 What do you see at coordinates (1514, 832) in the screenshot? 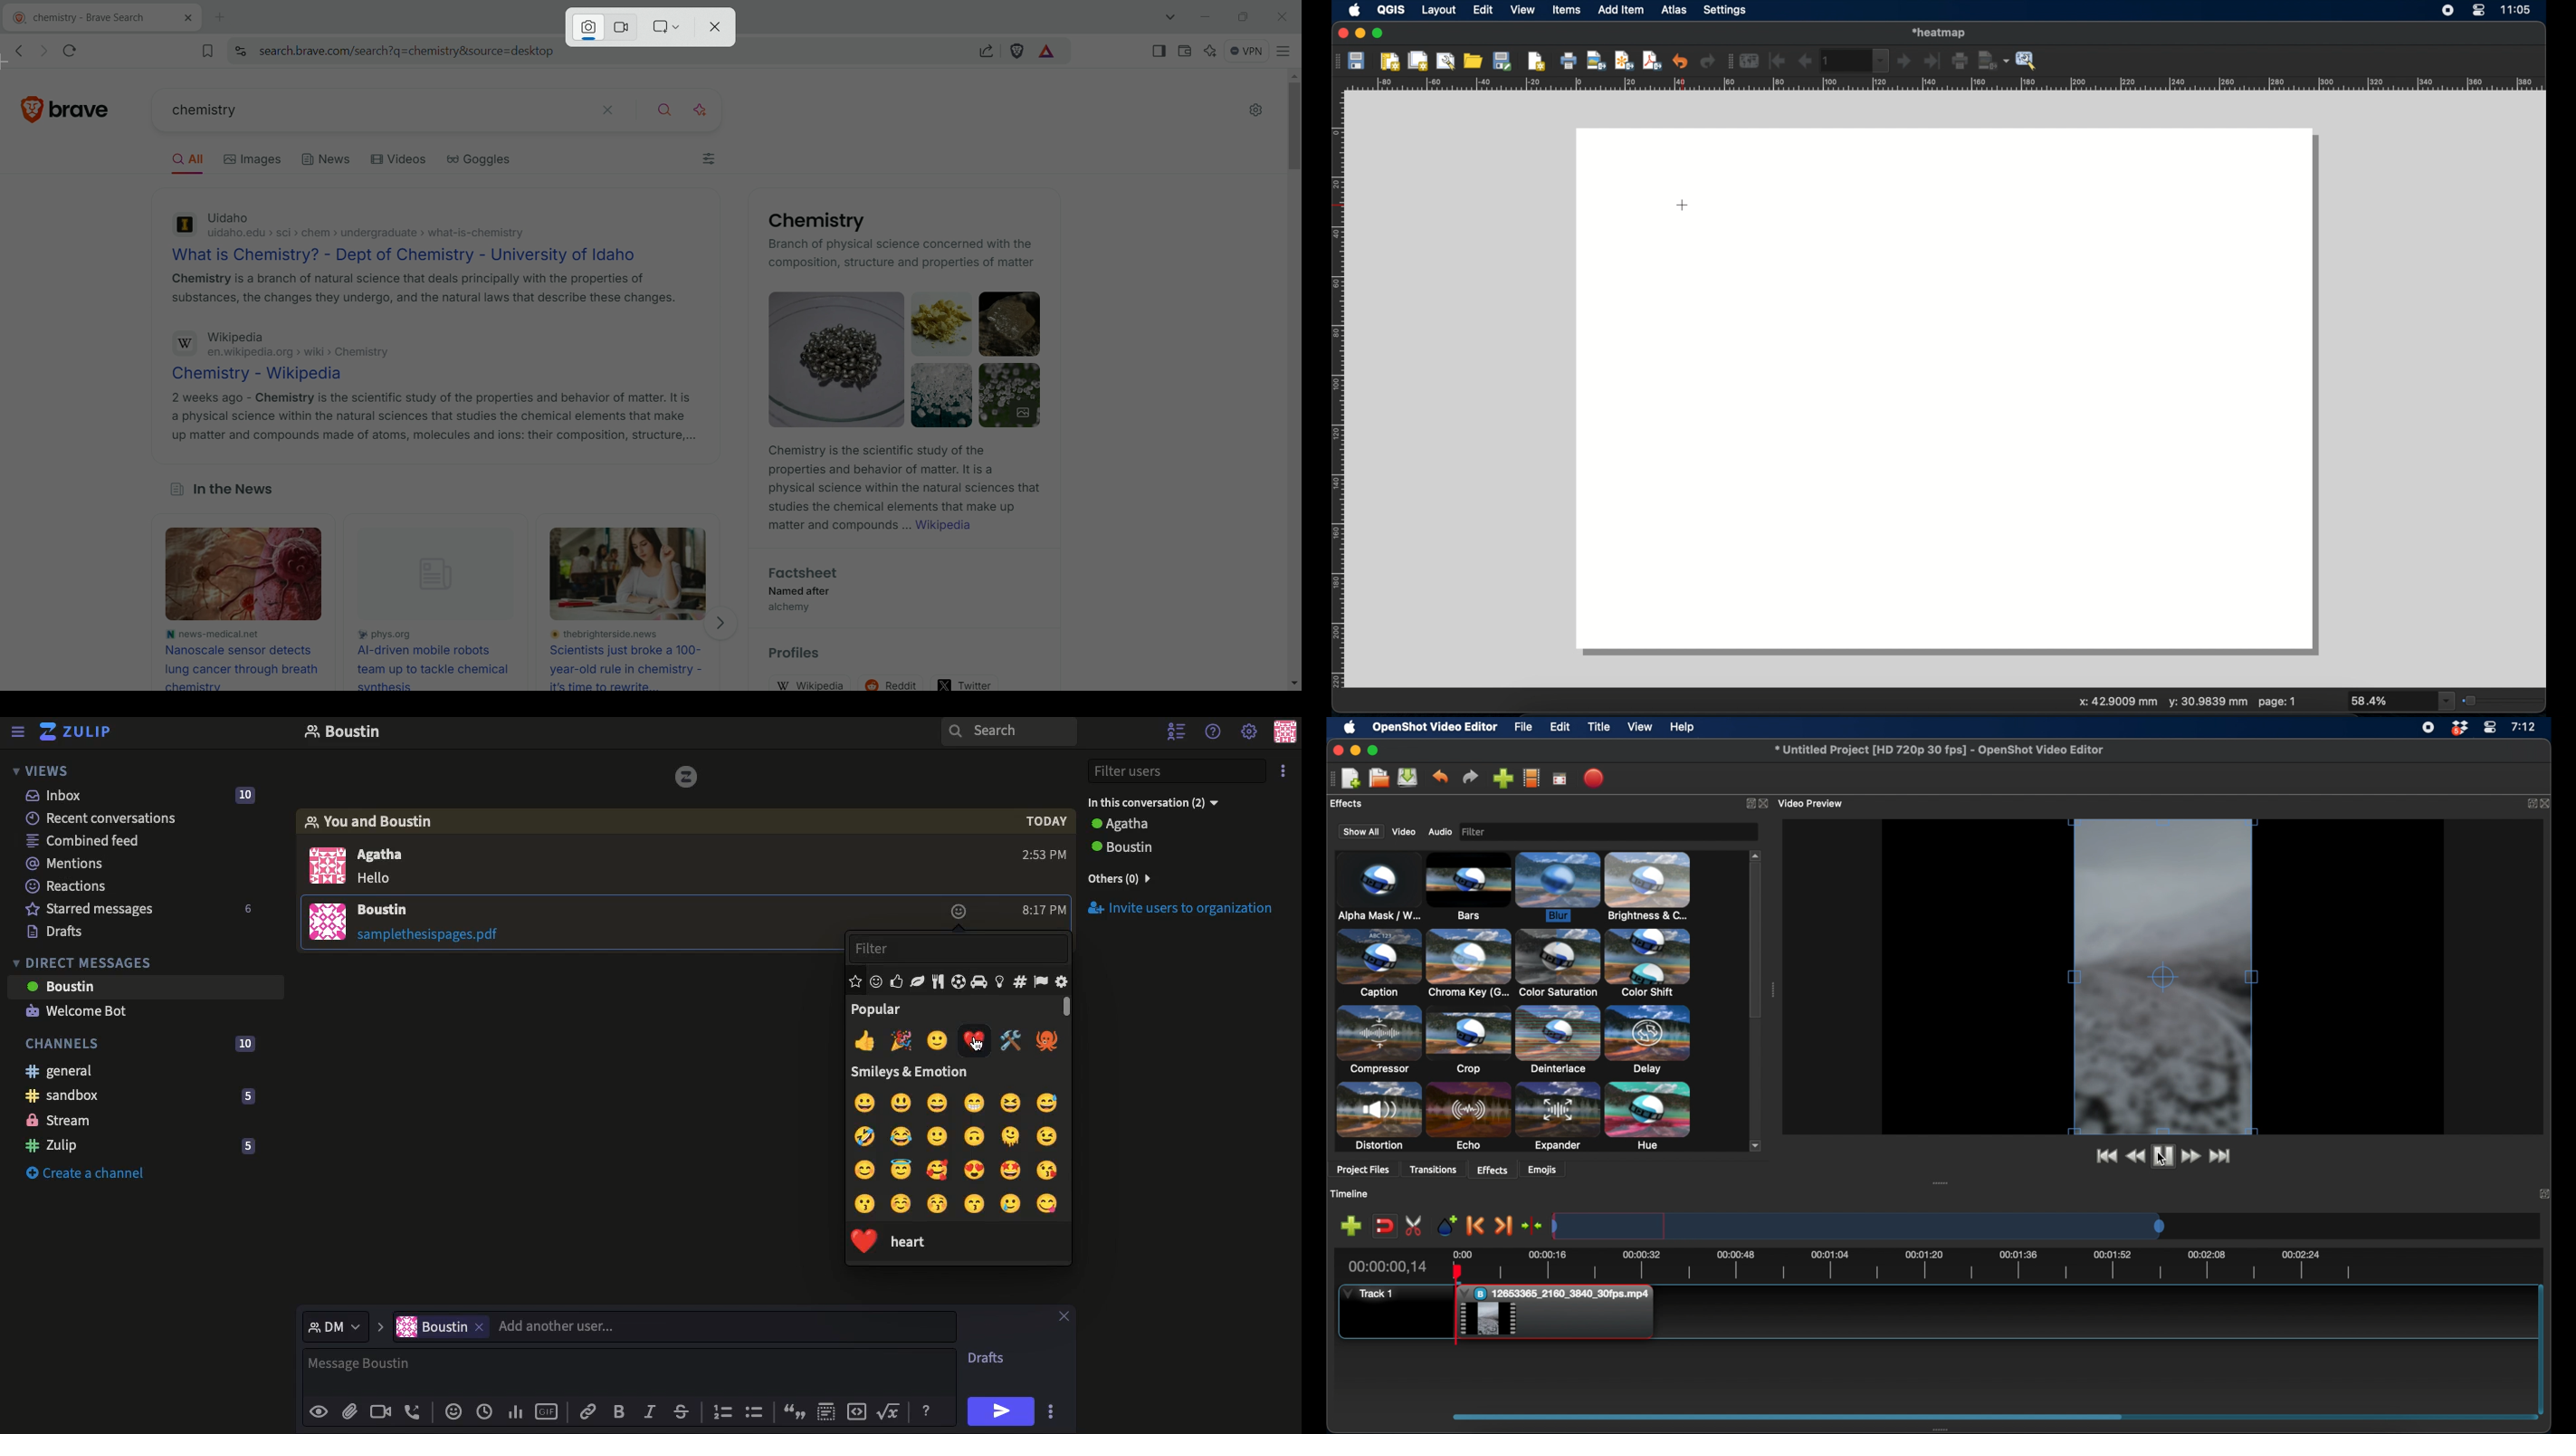
I see `filter` at bounding box center [1514, 832].